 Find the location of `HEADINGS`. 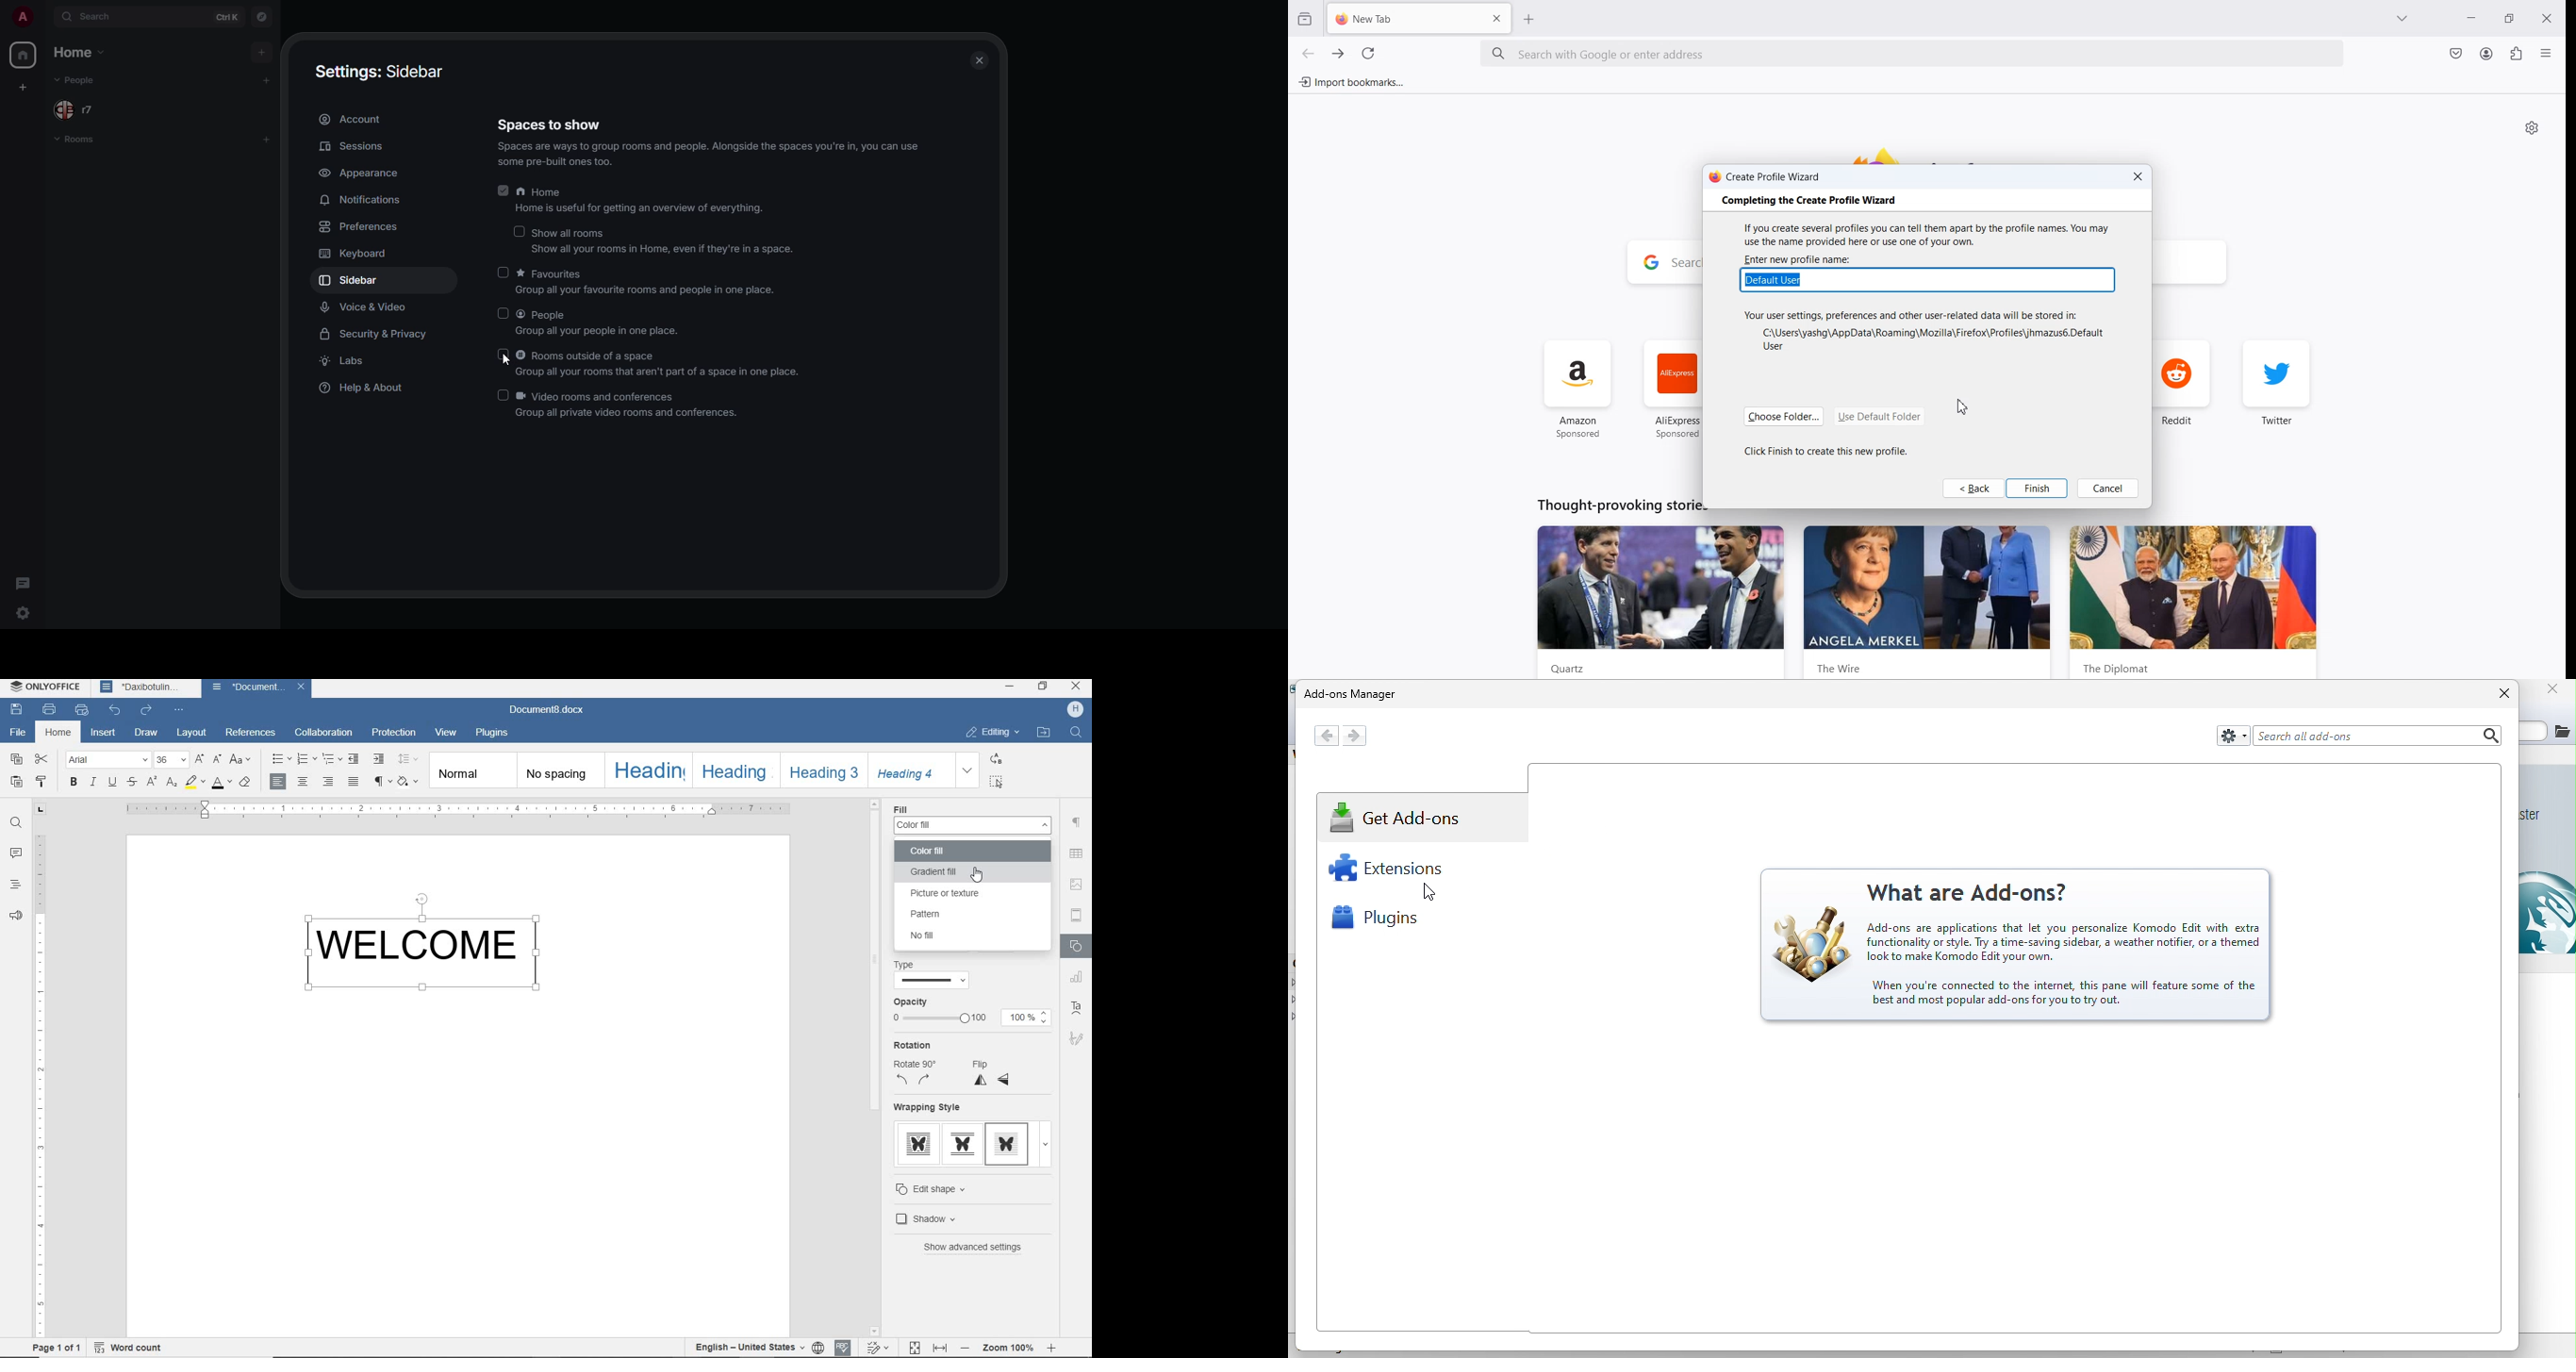

HEADINGS is located at coordinates (17, 884).